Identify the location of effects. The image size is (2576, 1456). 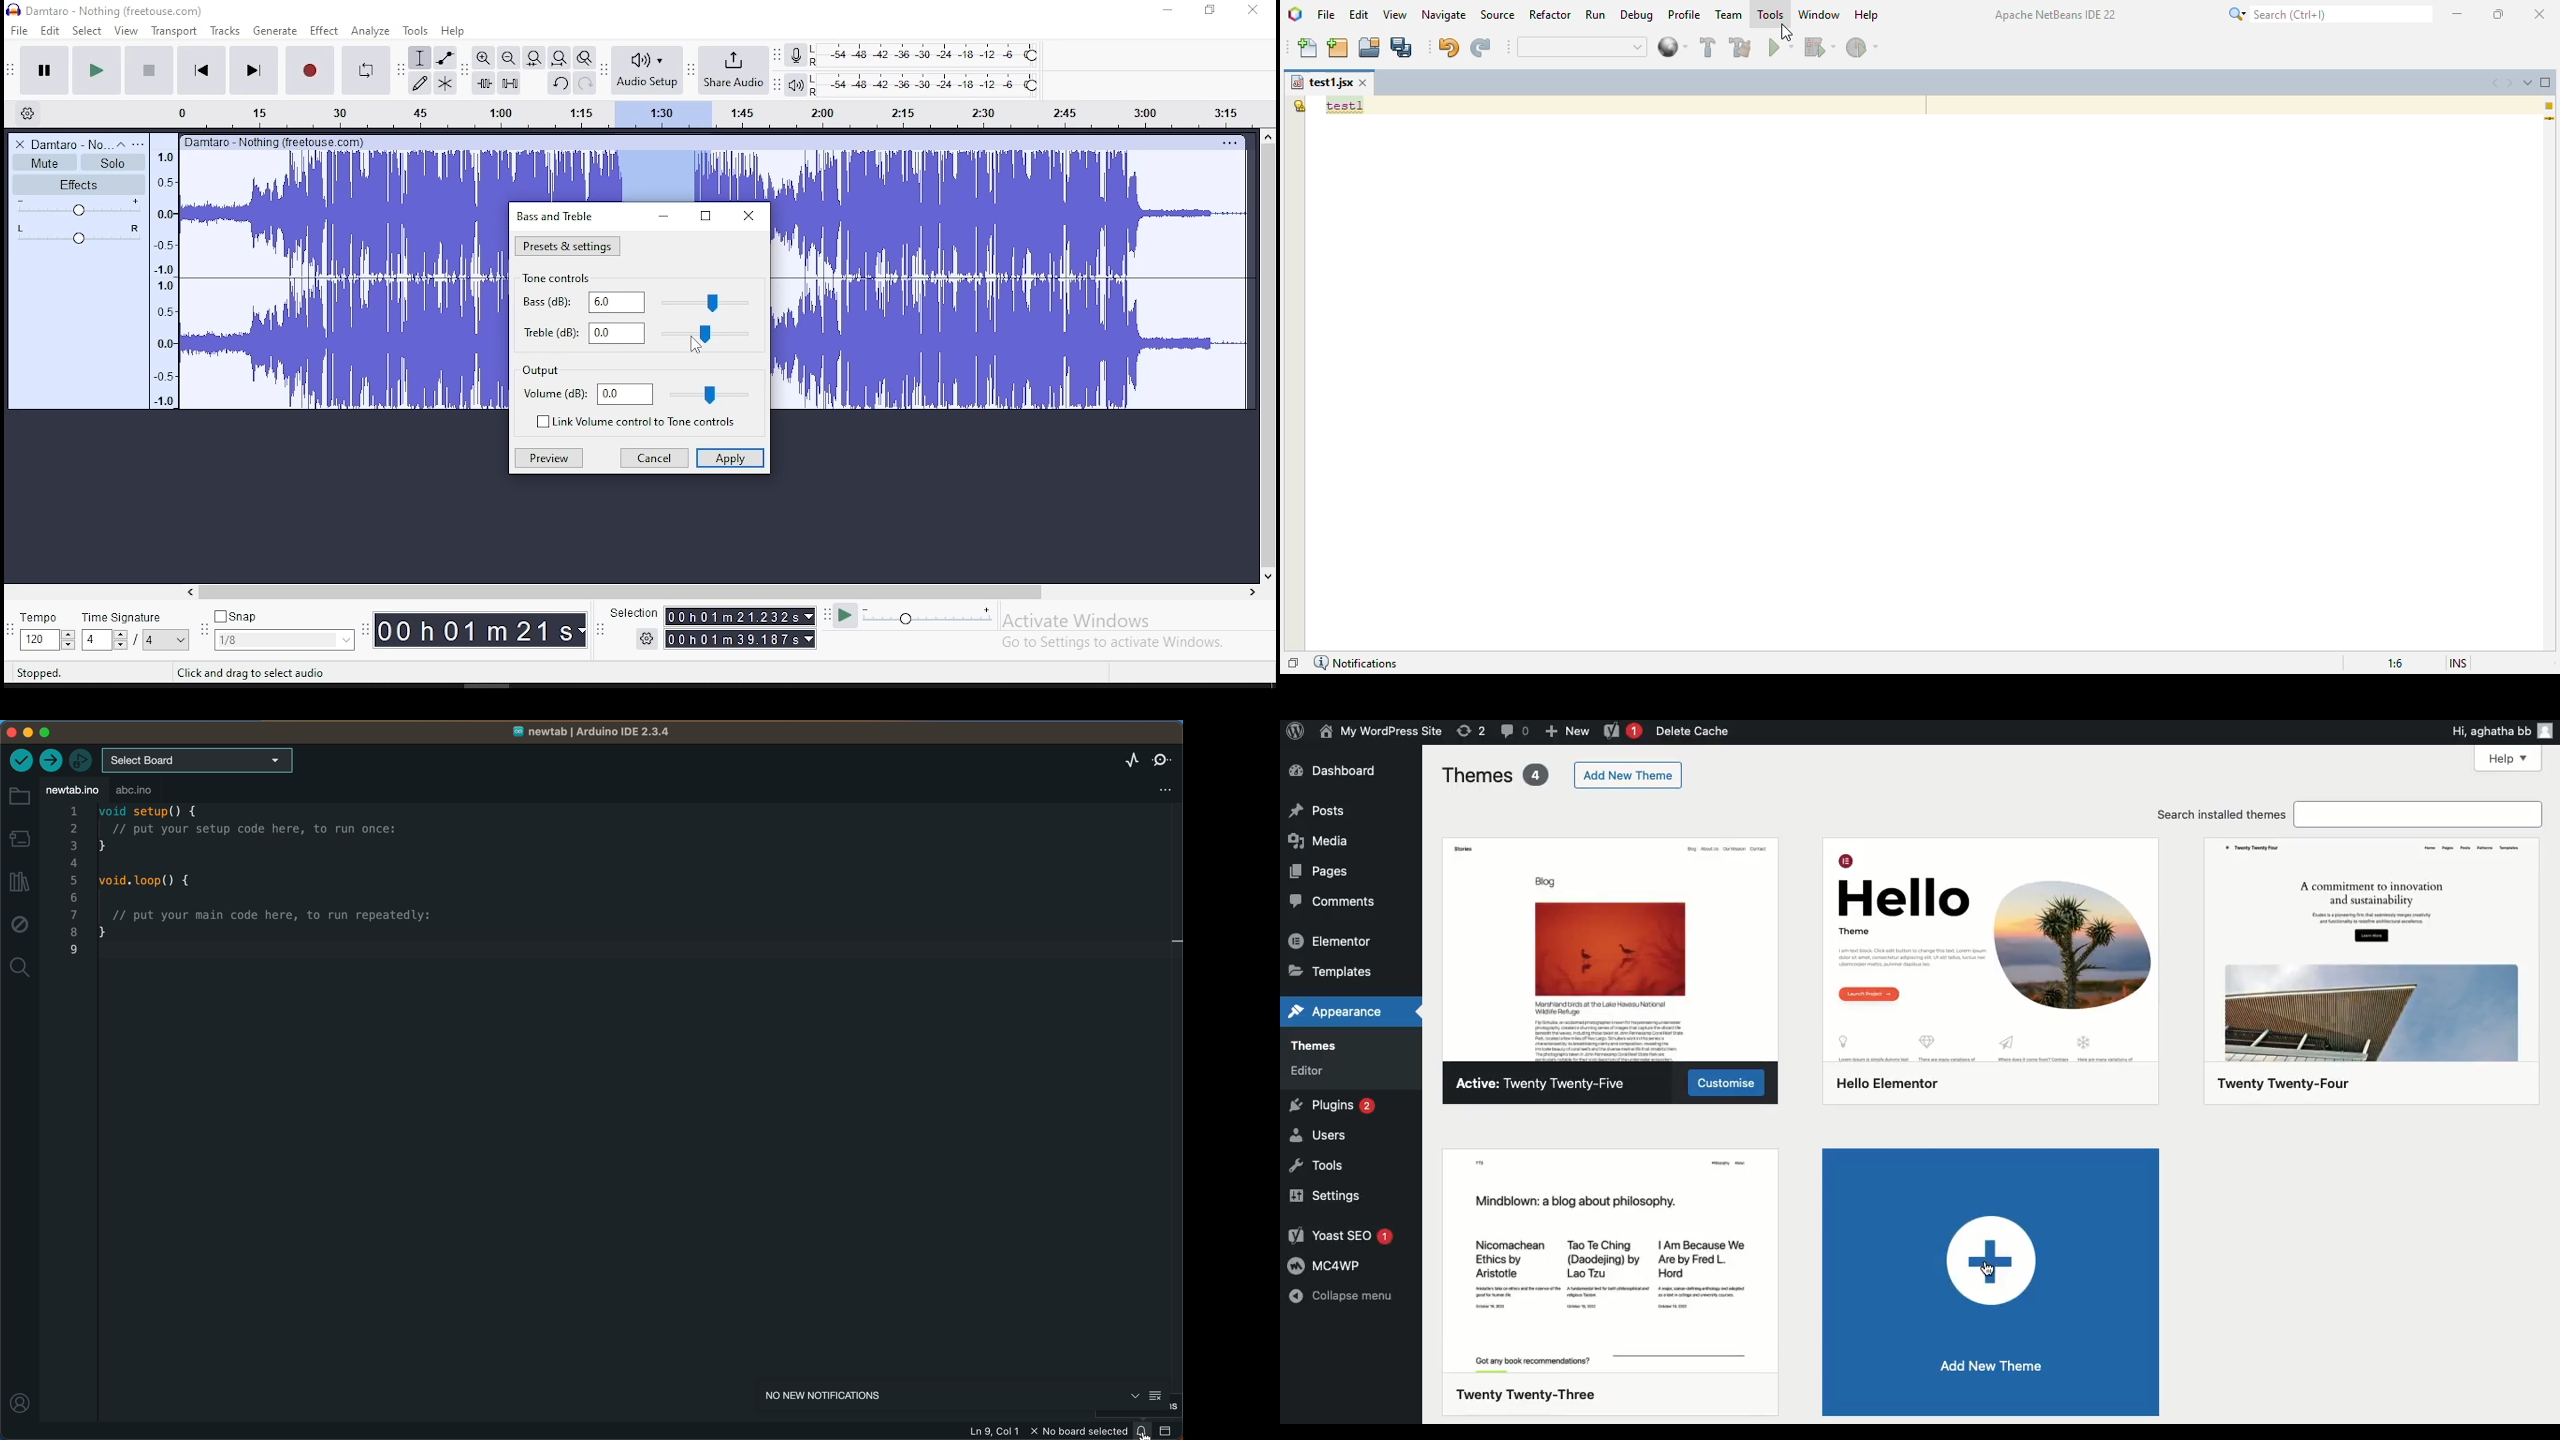
(79, 184).